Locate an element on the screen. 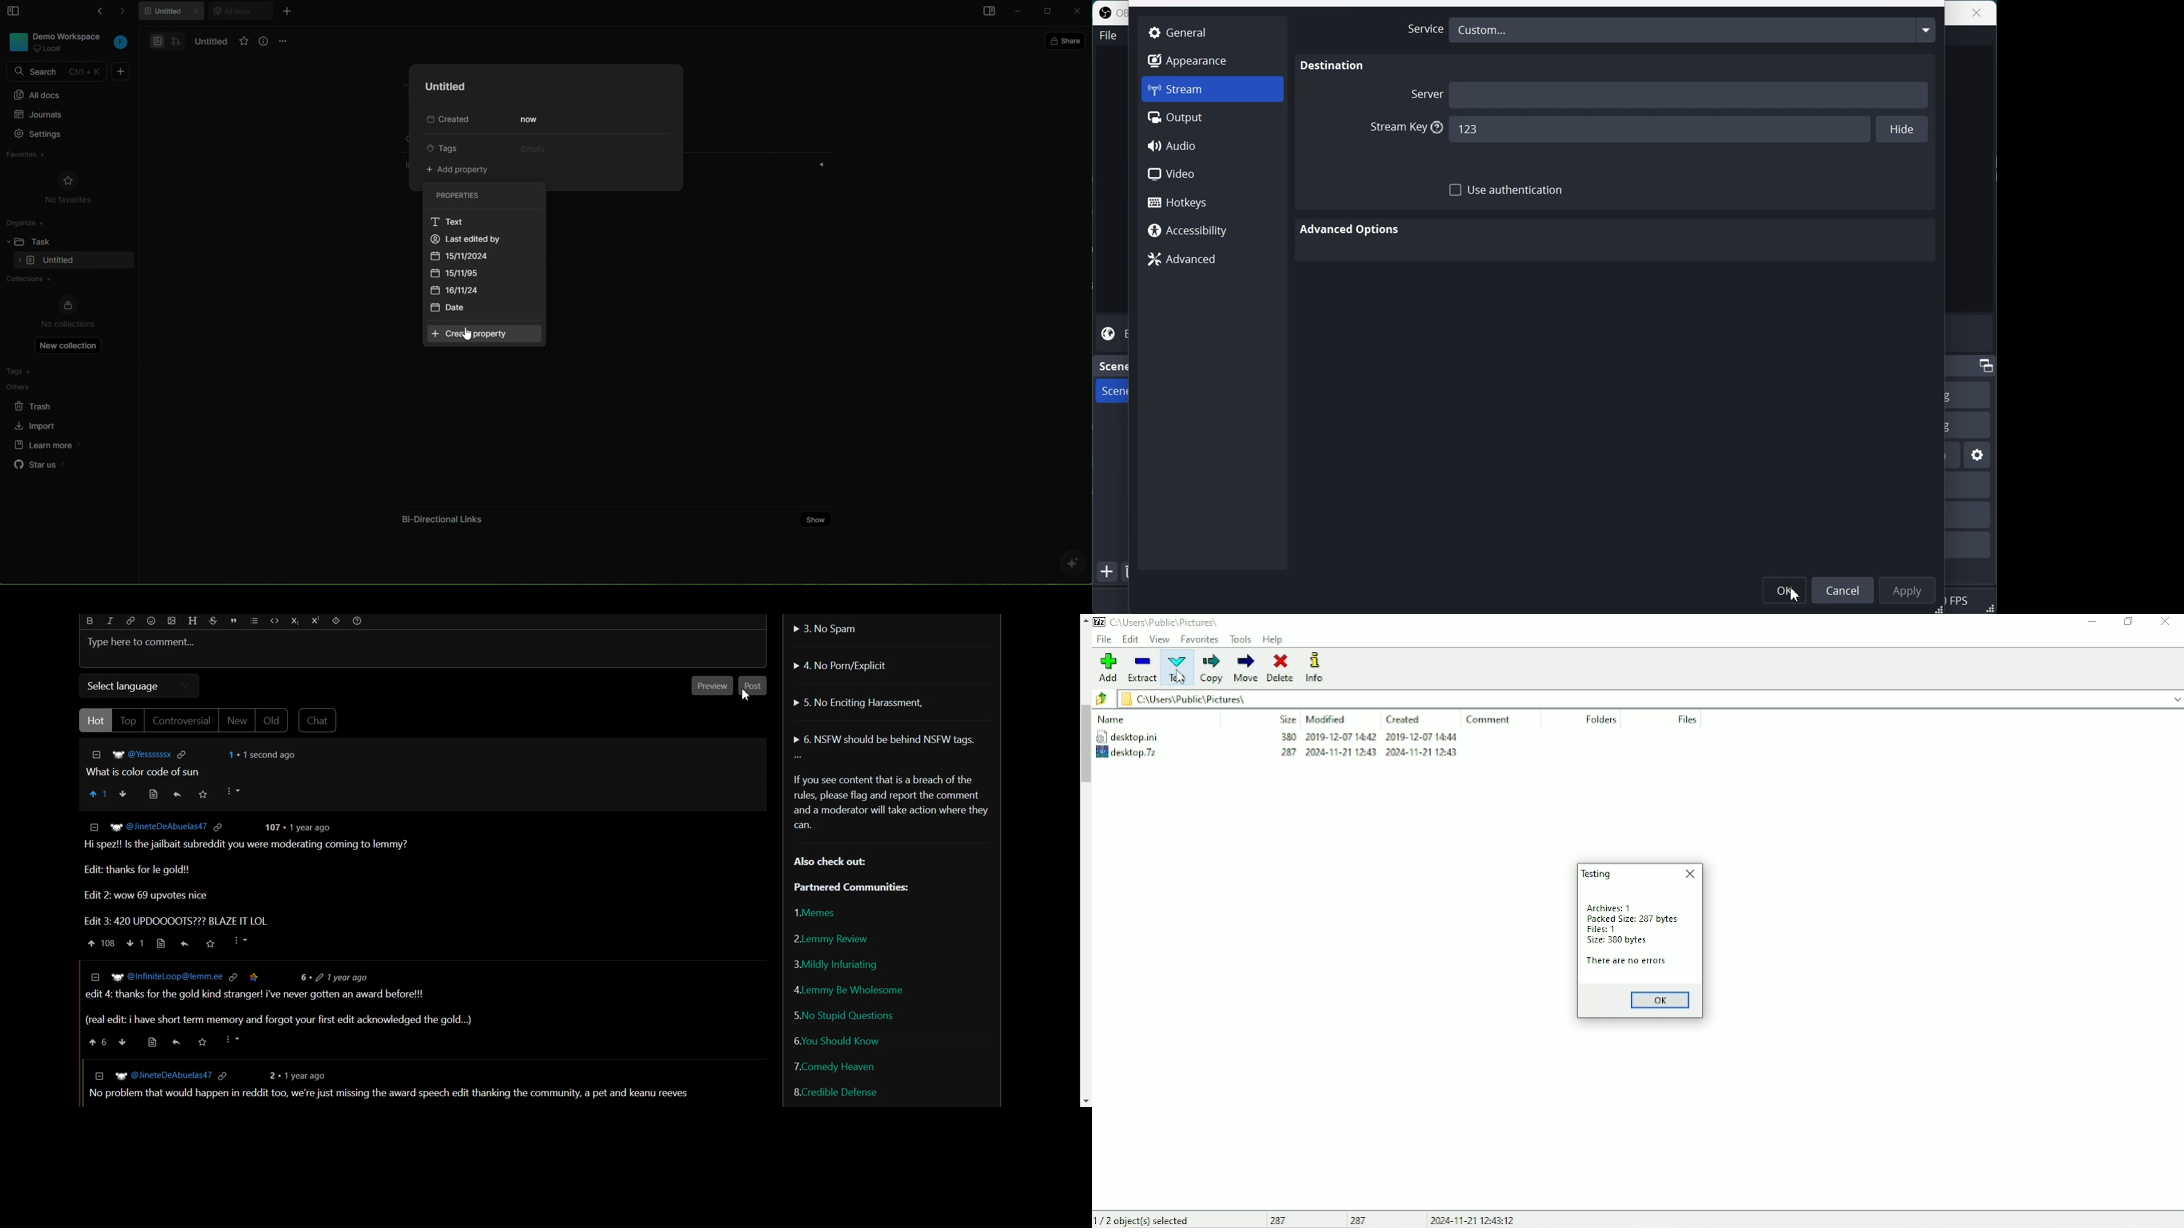  Advanced is located at coordinates (1212, 260).